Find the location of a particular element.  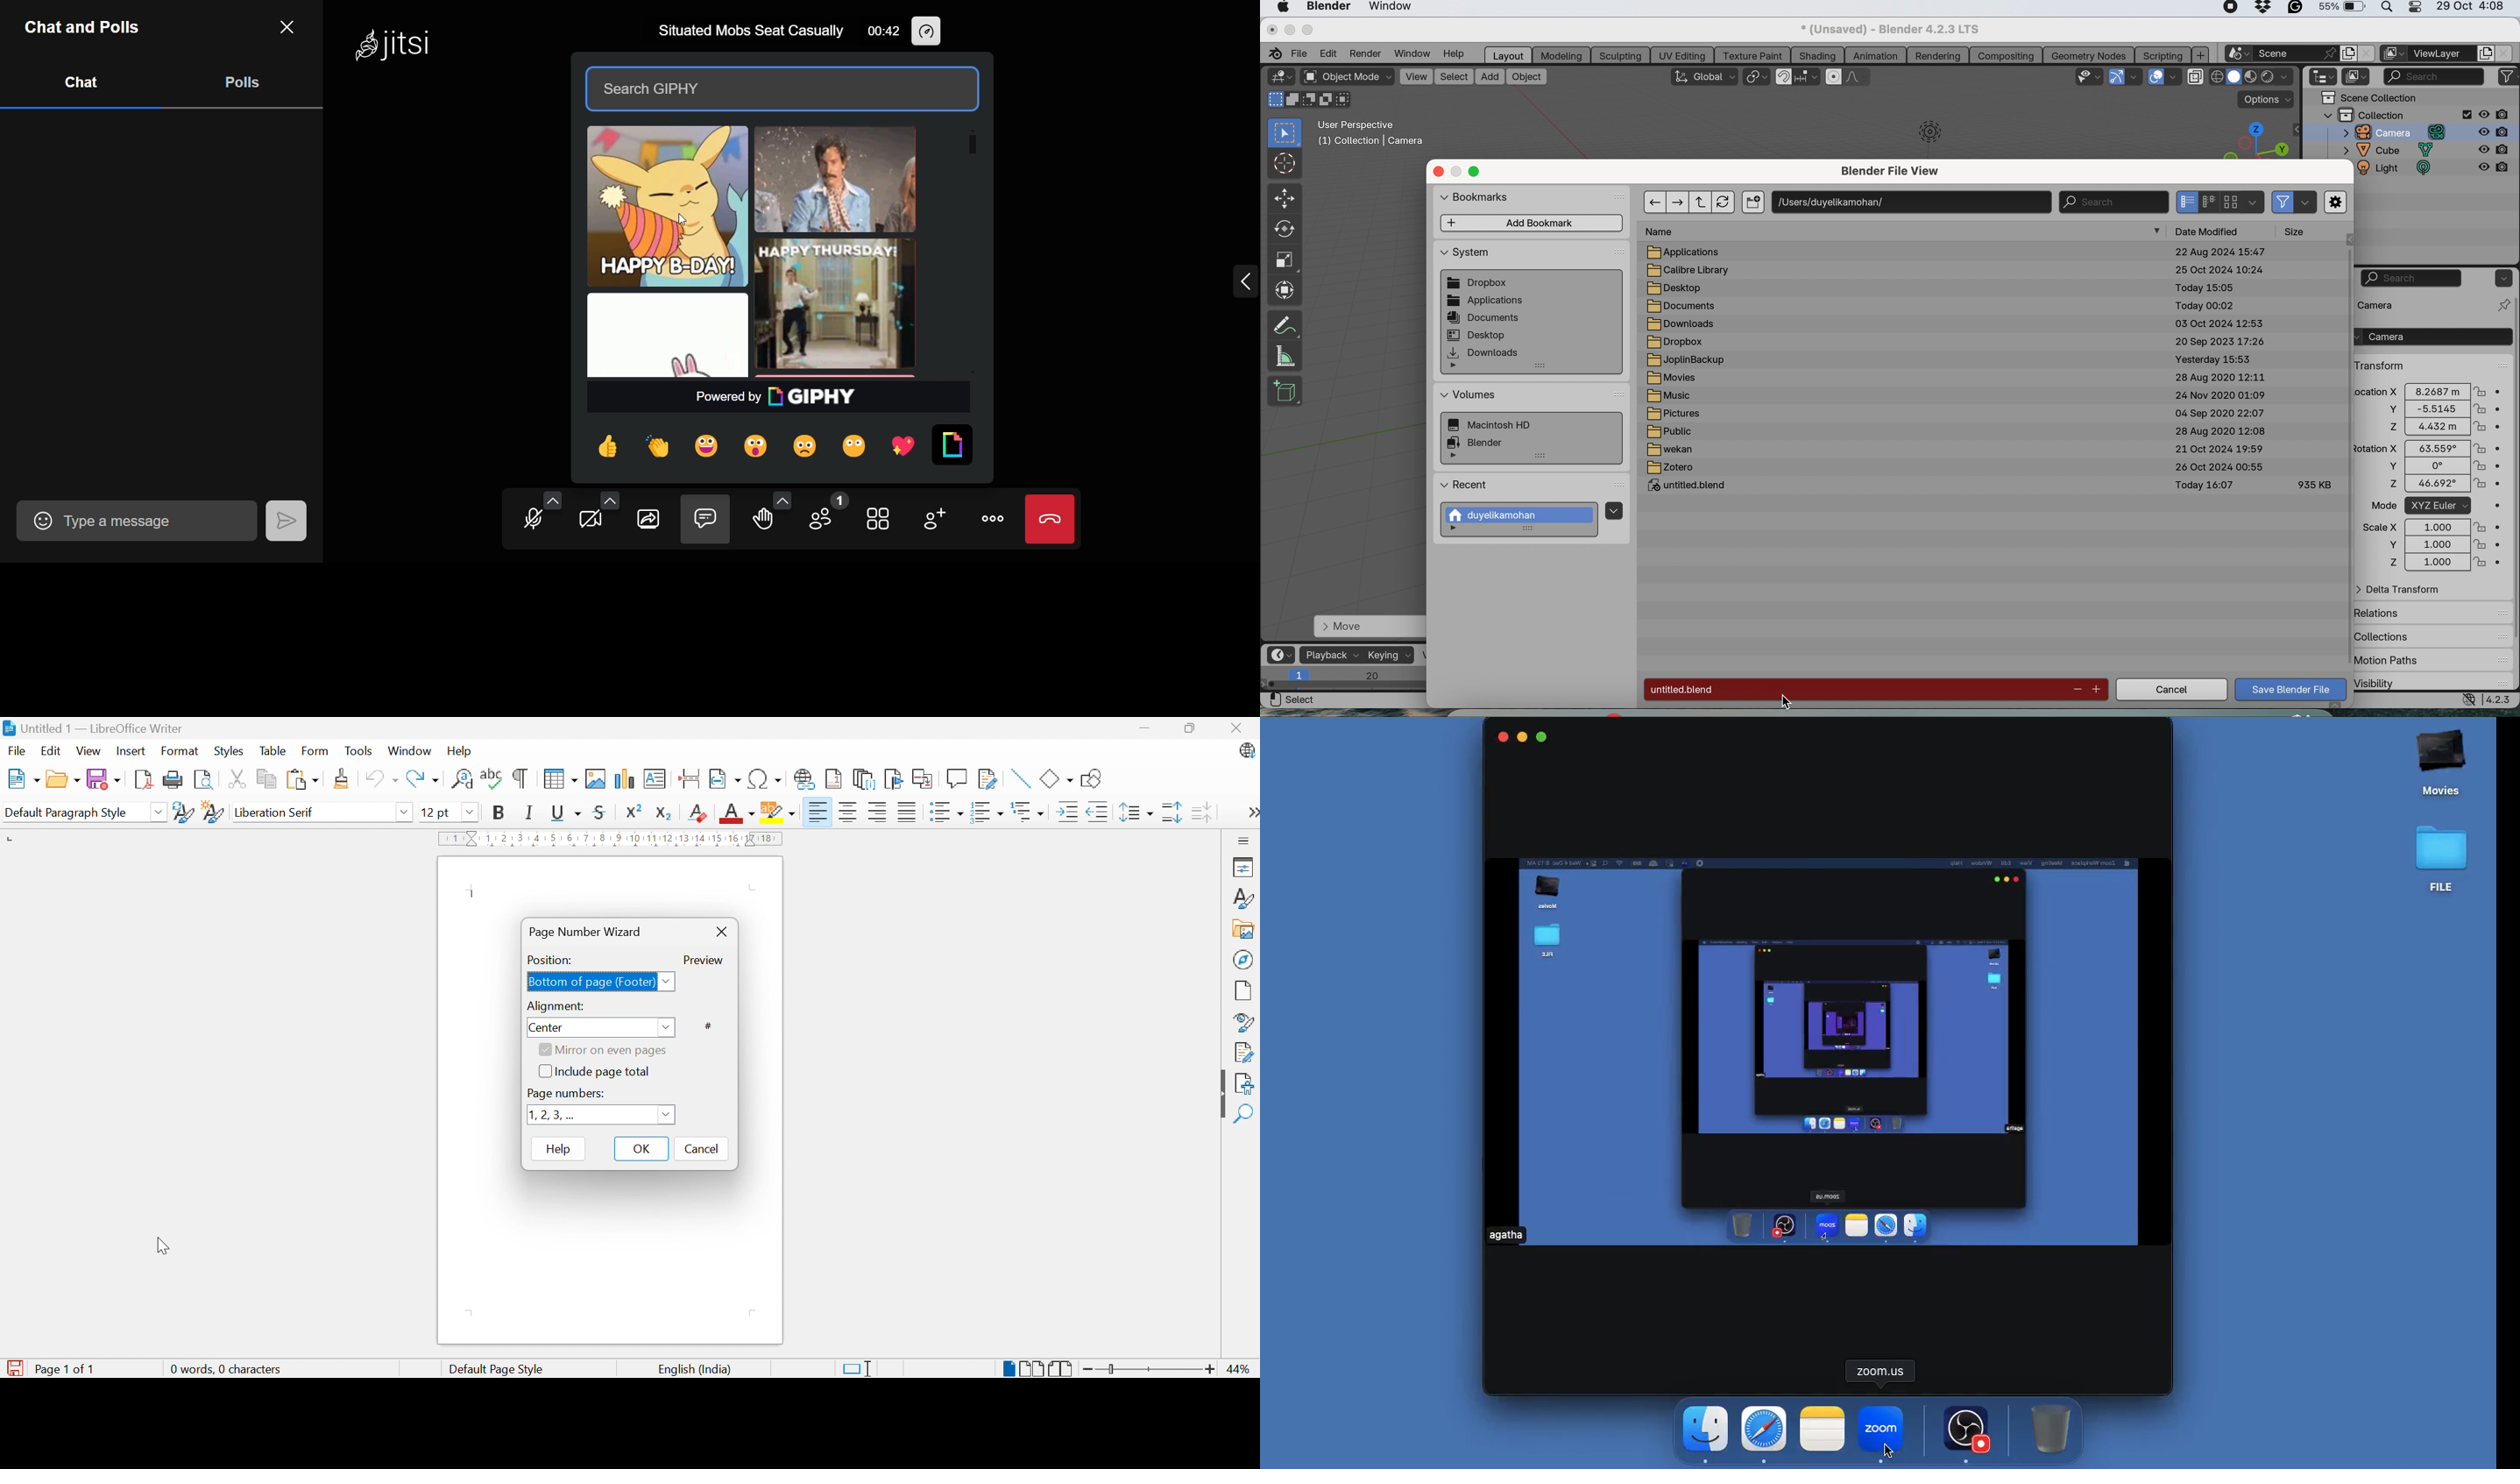

Insert line is located at coordinates (1018, 779).